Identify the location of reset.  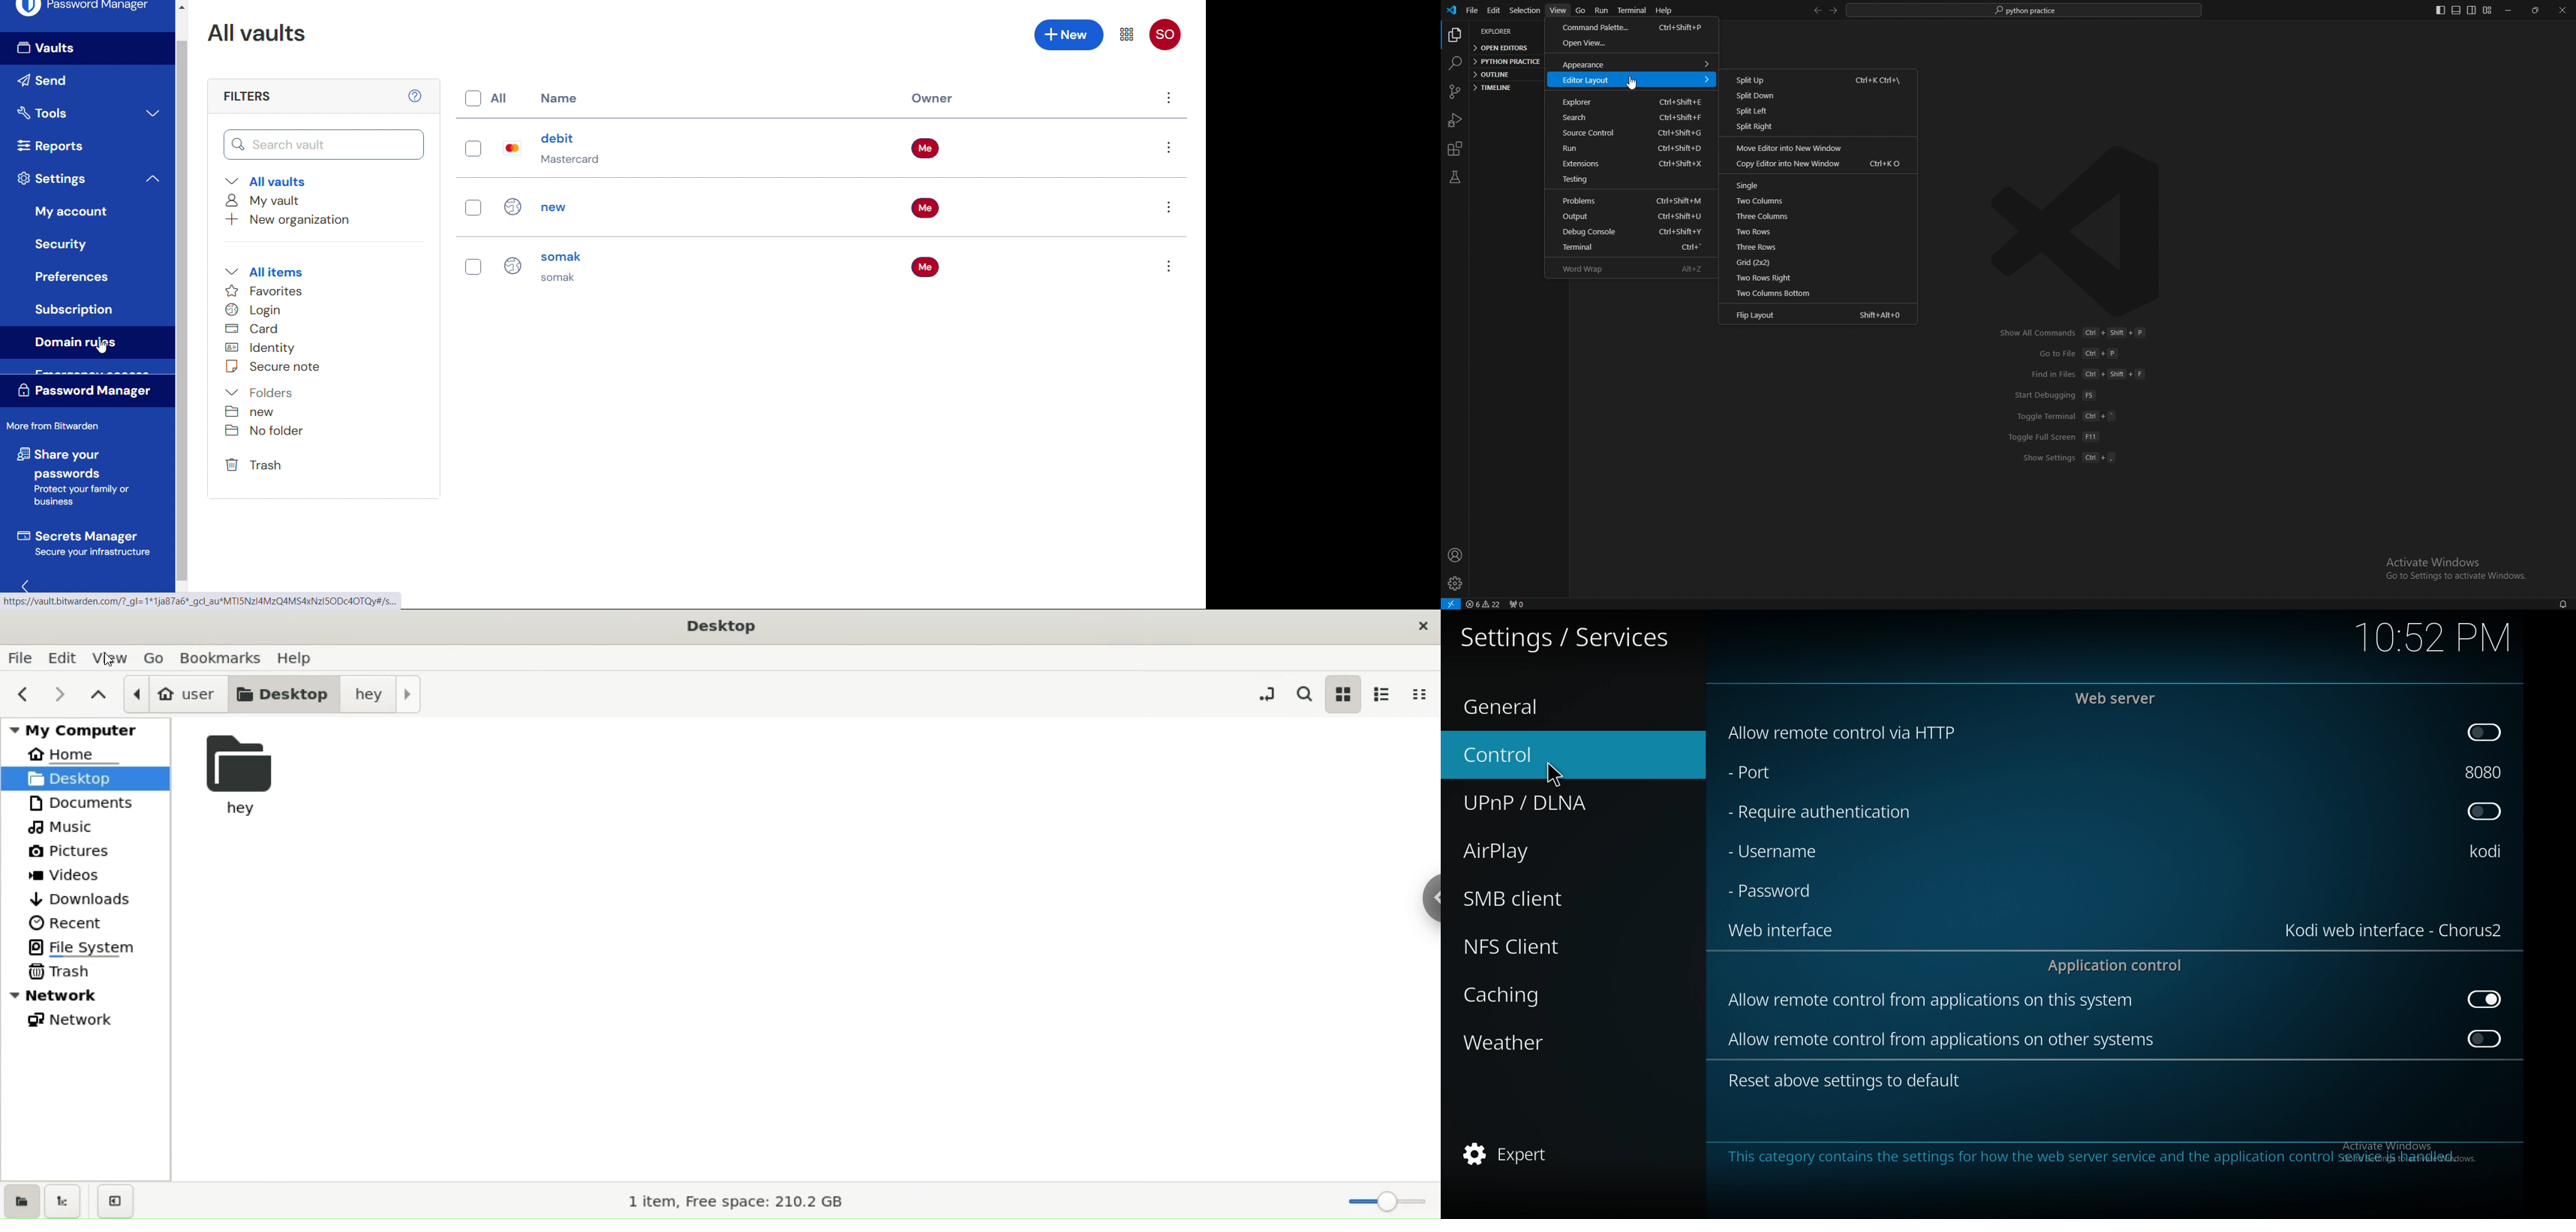
(1848, 1081).